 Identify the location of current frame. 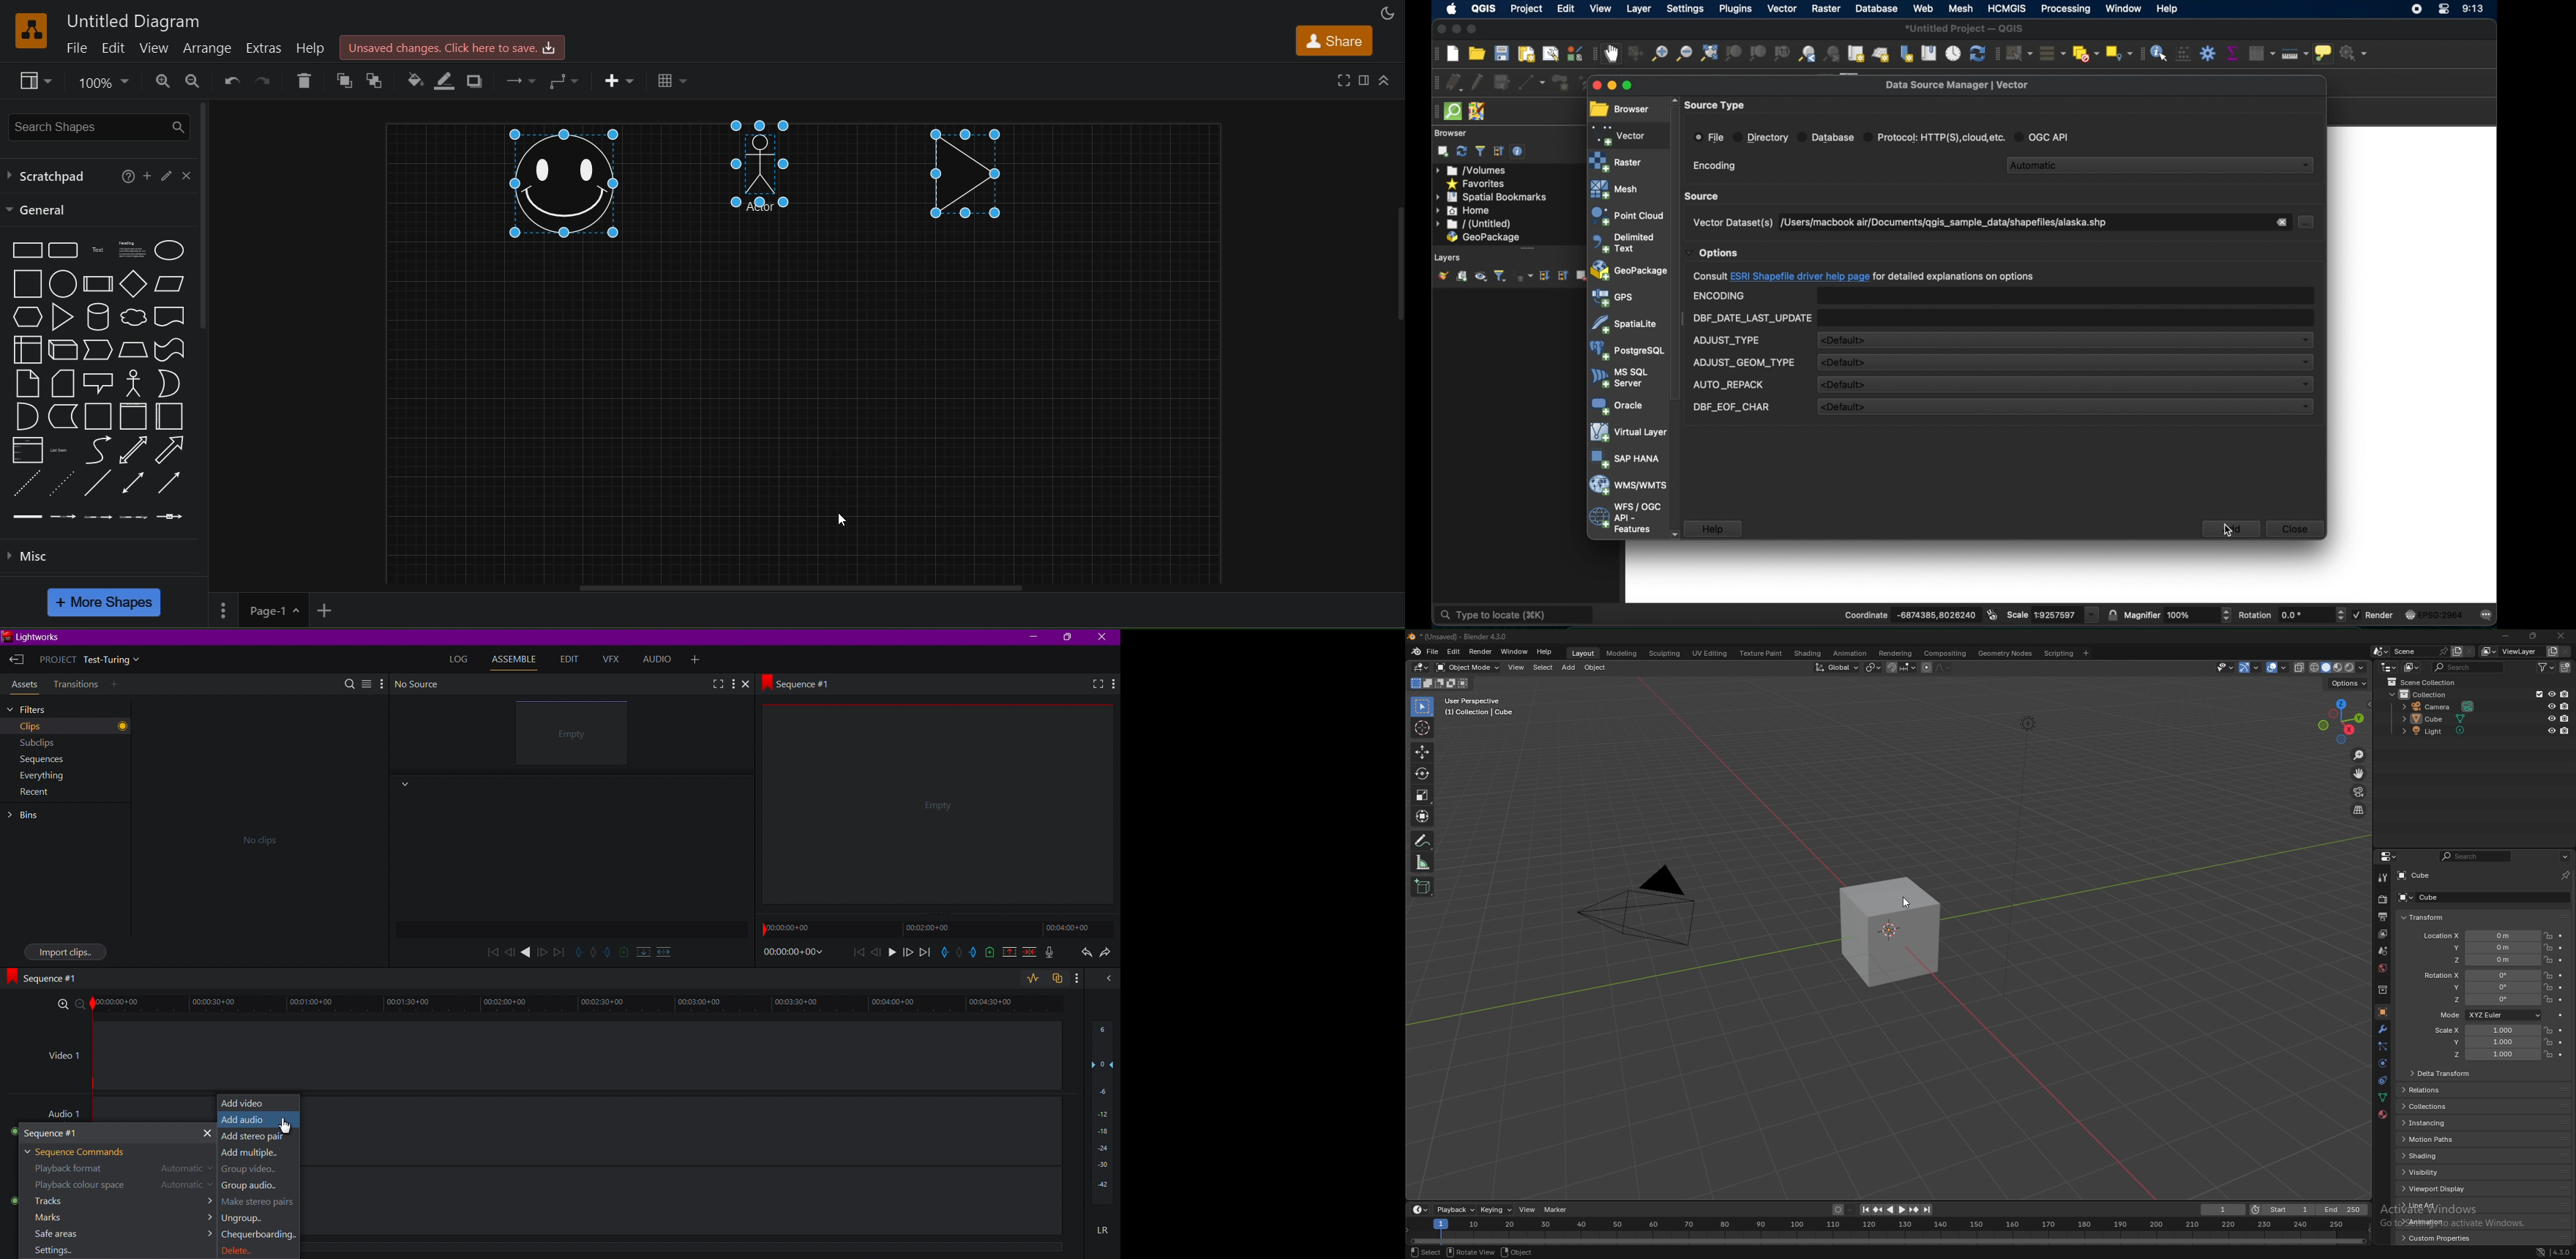
(2224, 1210).